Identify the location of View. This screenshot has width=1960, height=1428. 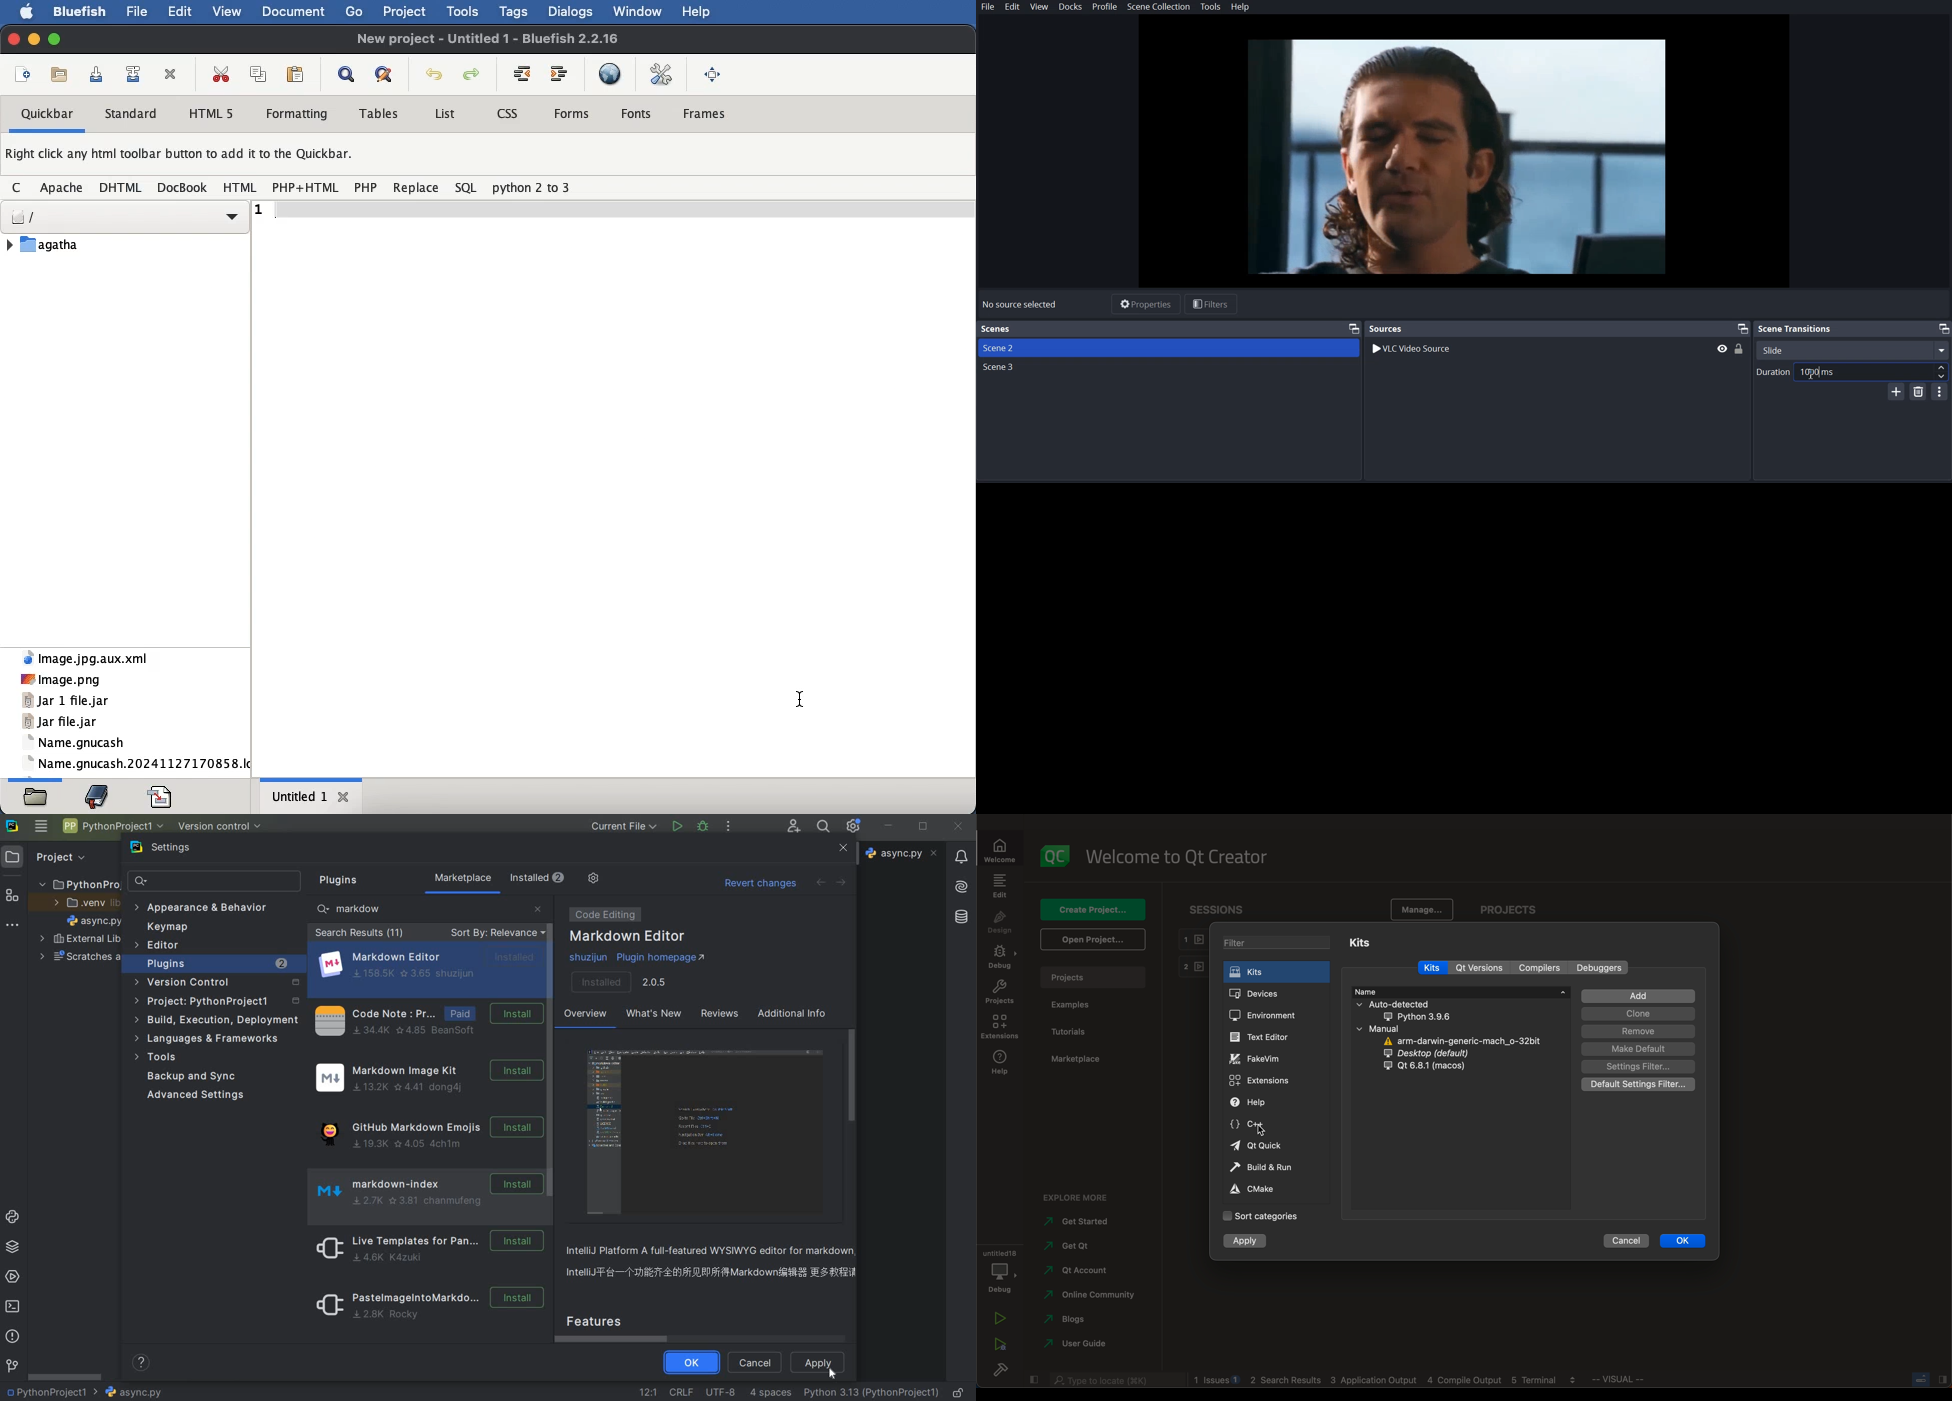
(1039, 7).